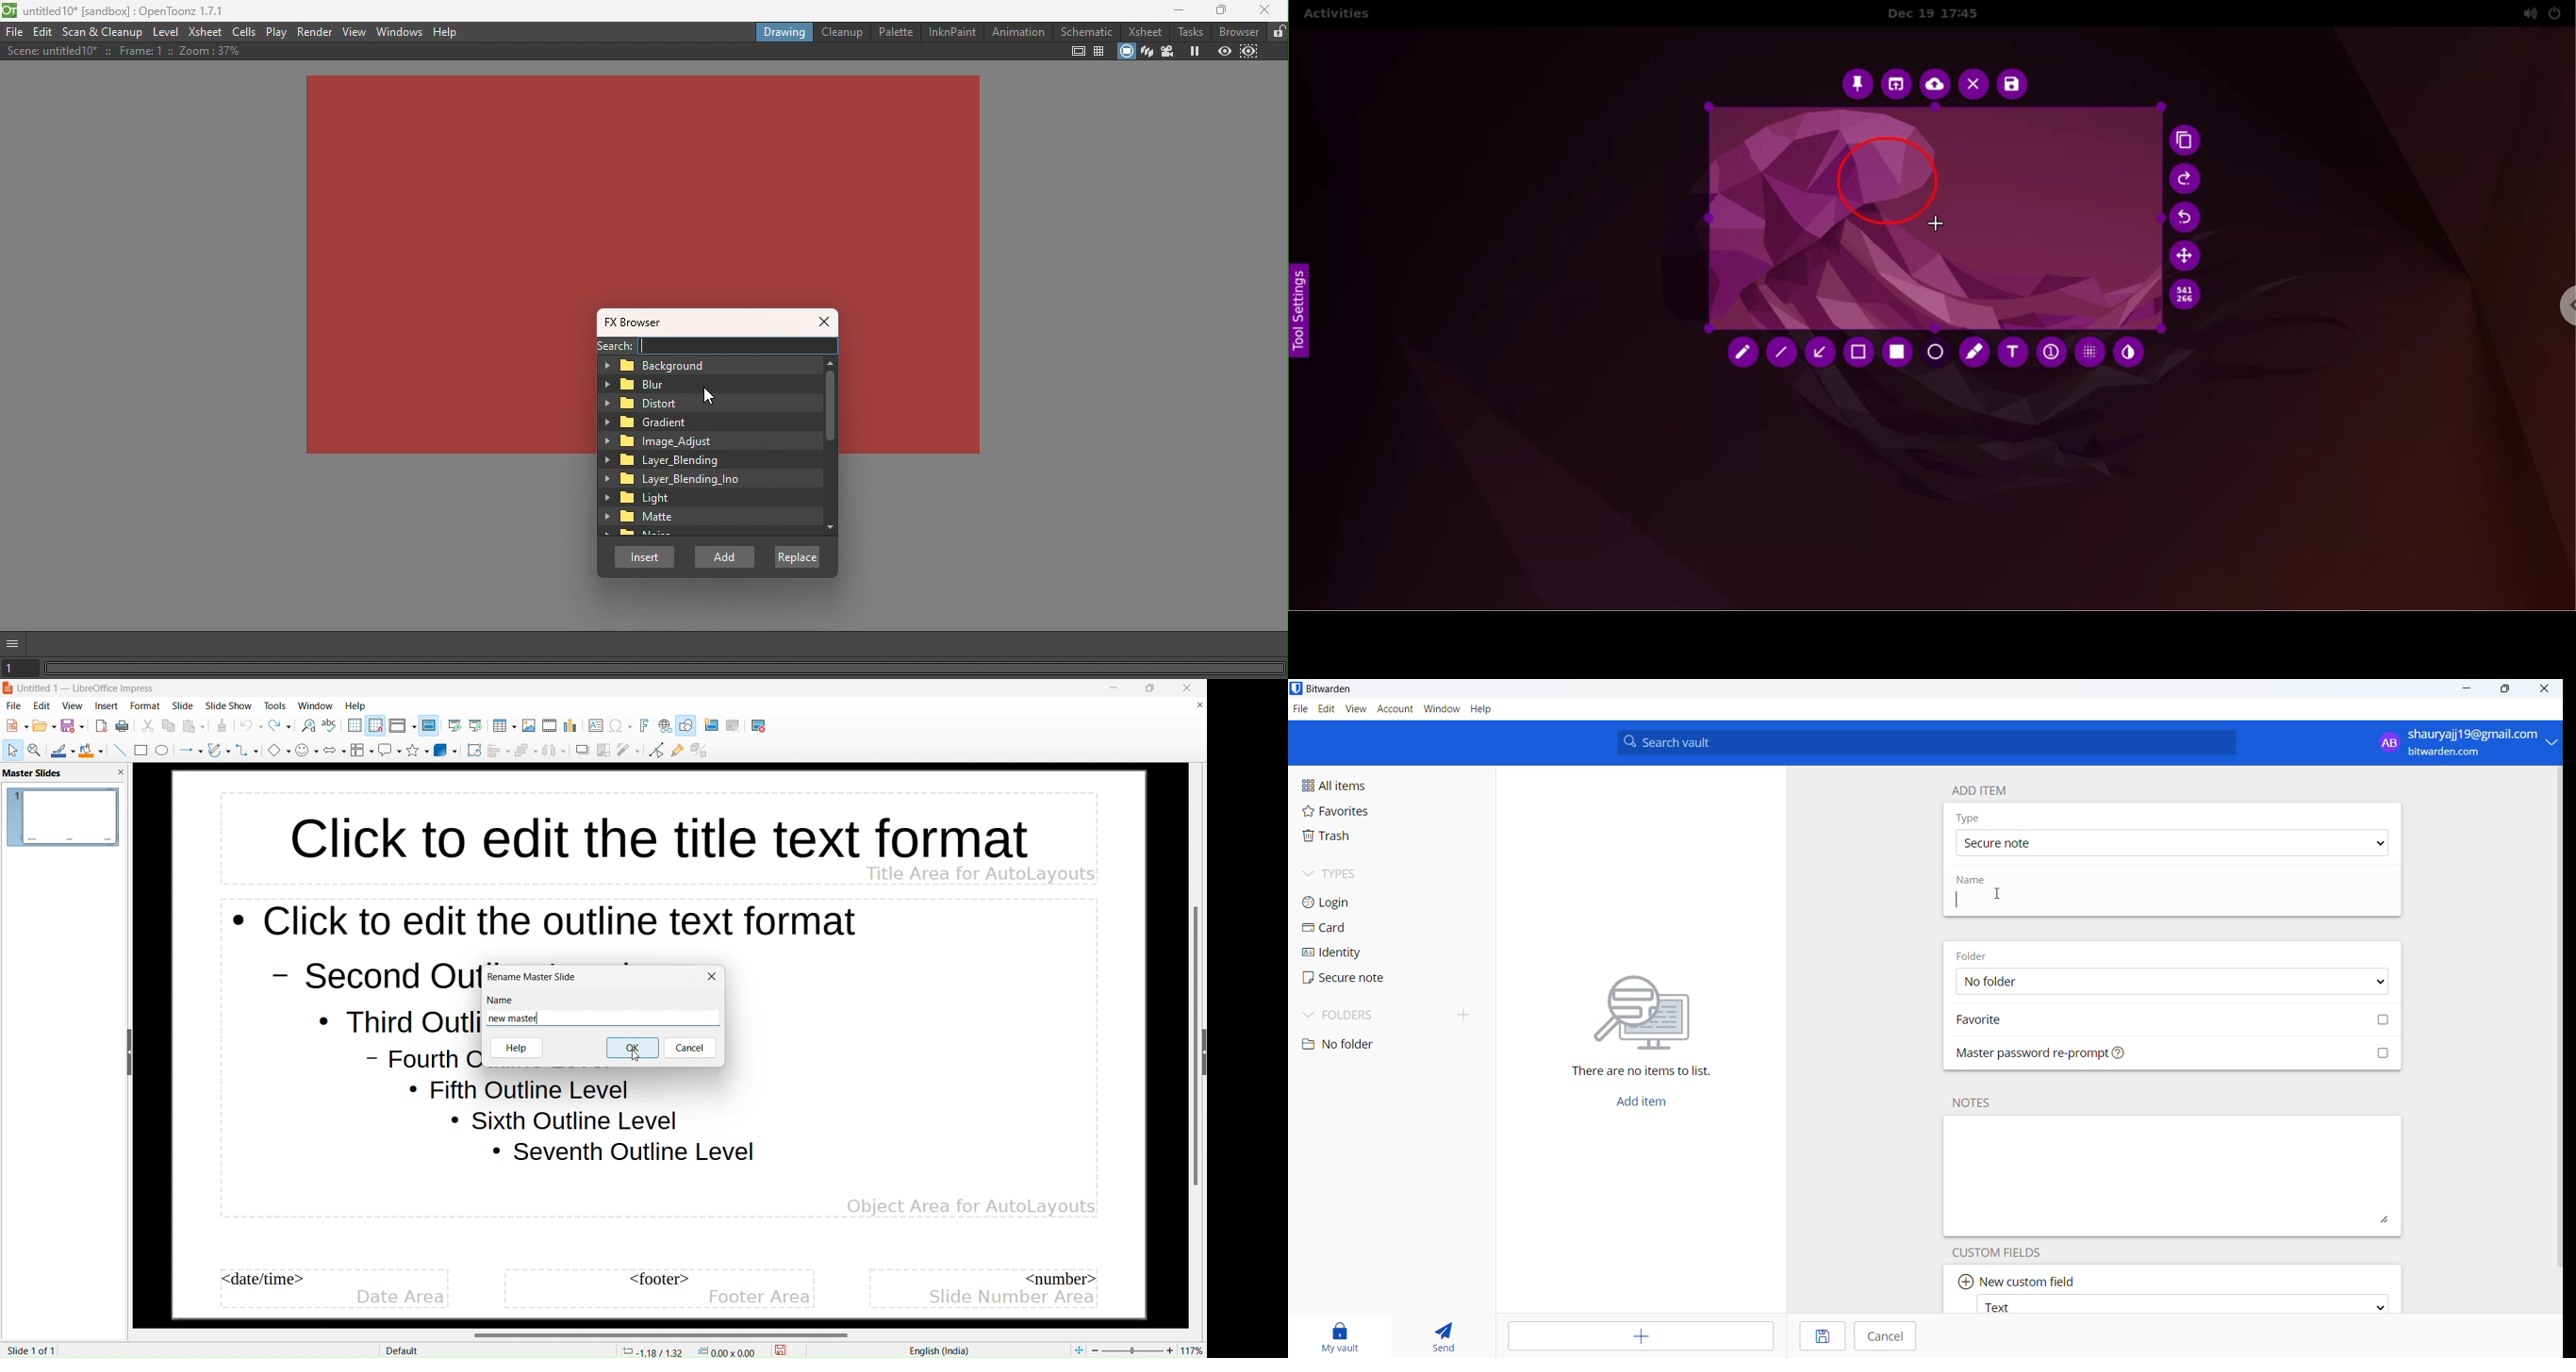 This screenshot has height=1372, width=2576. What do you see at coordinates (620, 726) in the screenshot?
I see `insert special character` at bounding box center [620, 726].